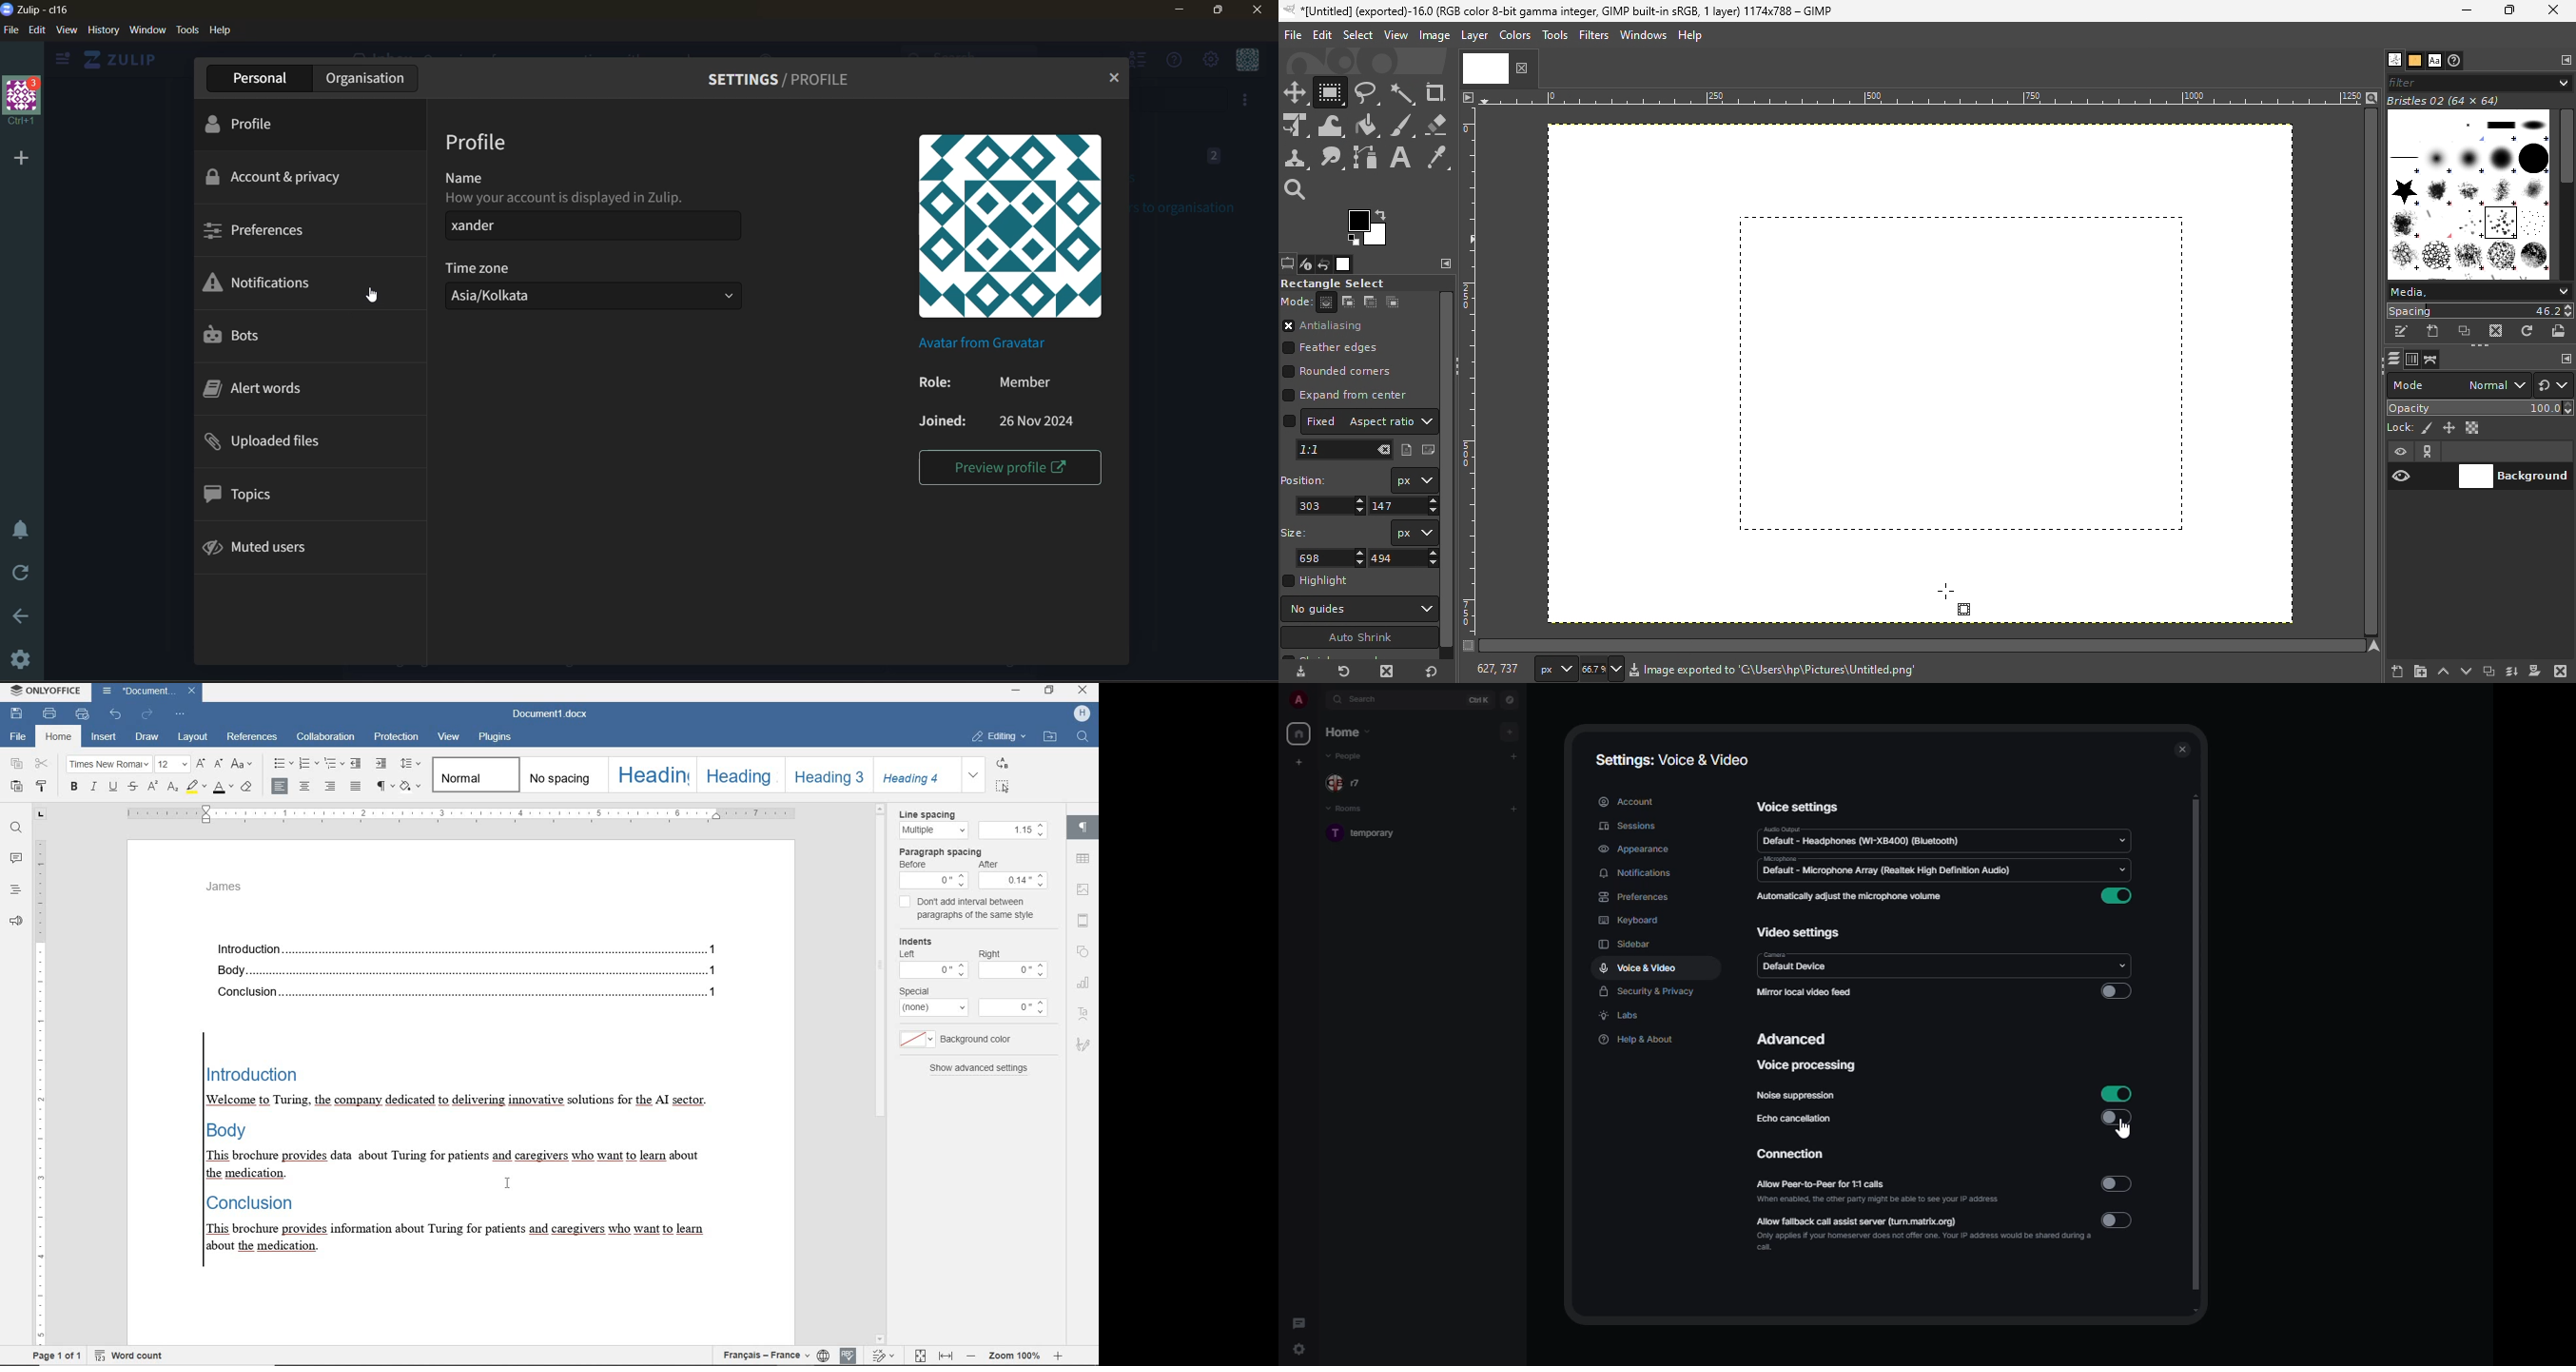 This screenshot has width=2576, height=1372. Describe the element at coordinates (1009, 468) in the screenshot. I see `preview profile` at that location.